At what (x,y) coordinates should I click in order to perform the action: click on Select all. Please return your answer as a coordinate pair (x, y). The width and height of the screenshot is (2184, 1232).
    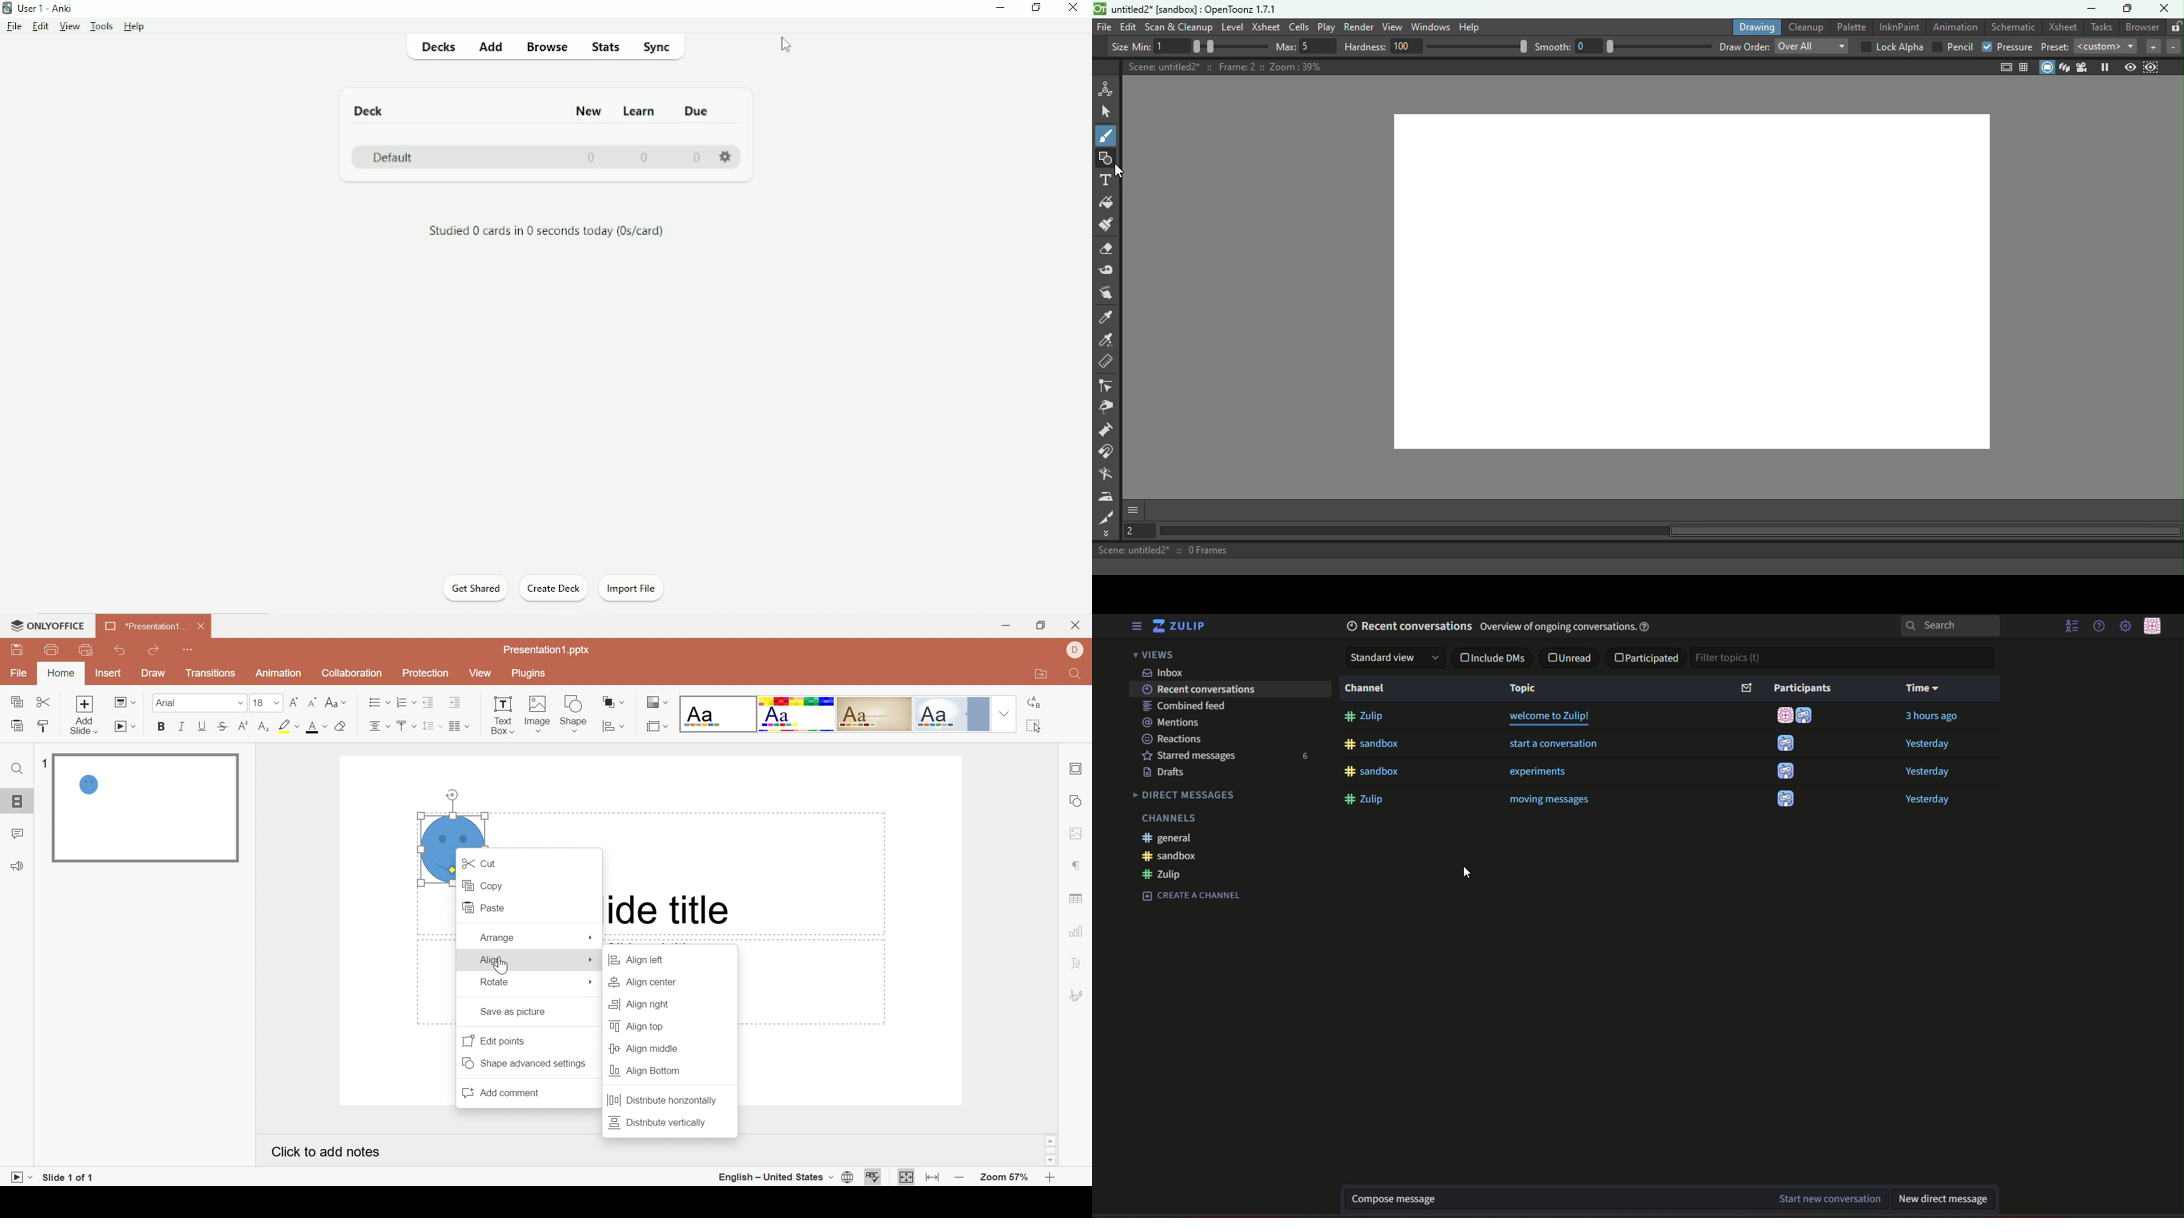
    Looking at the image, I should click on (1035, 728).